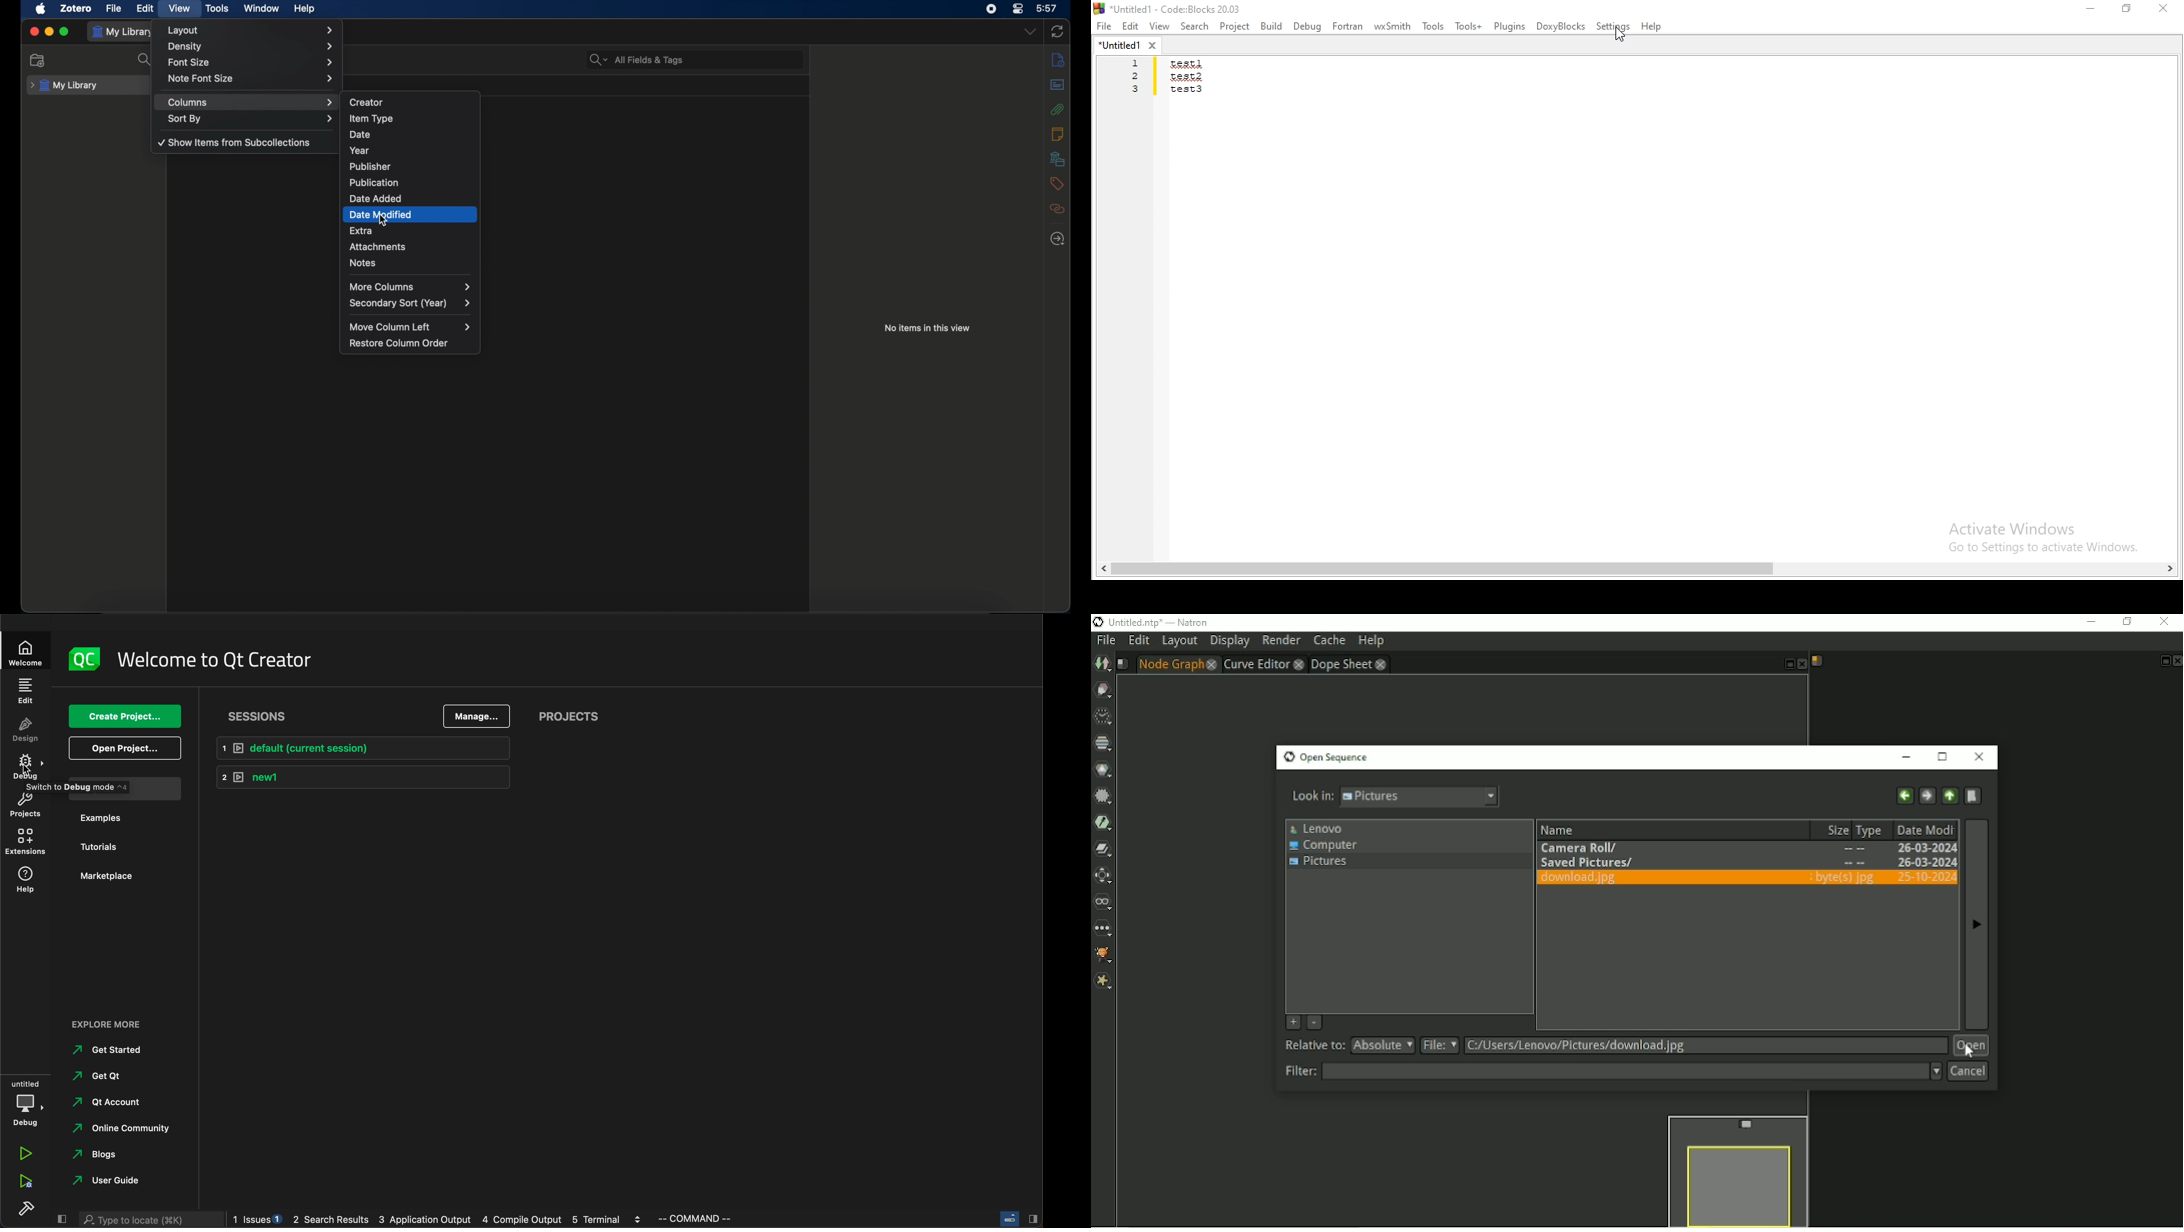 This screenshot has height=1232, width=2184. What do you see at coordinates (410, 304) in the screenshot?
I see `secondary sort` at bounding box center [410, 304].